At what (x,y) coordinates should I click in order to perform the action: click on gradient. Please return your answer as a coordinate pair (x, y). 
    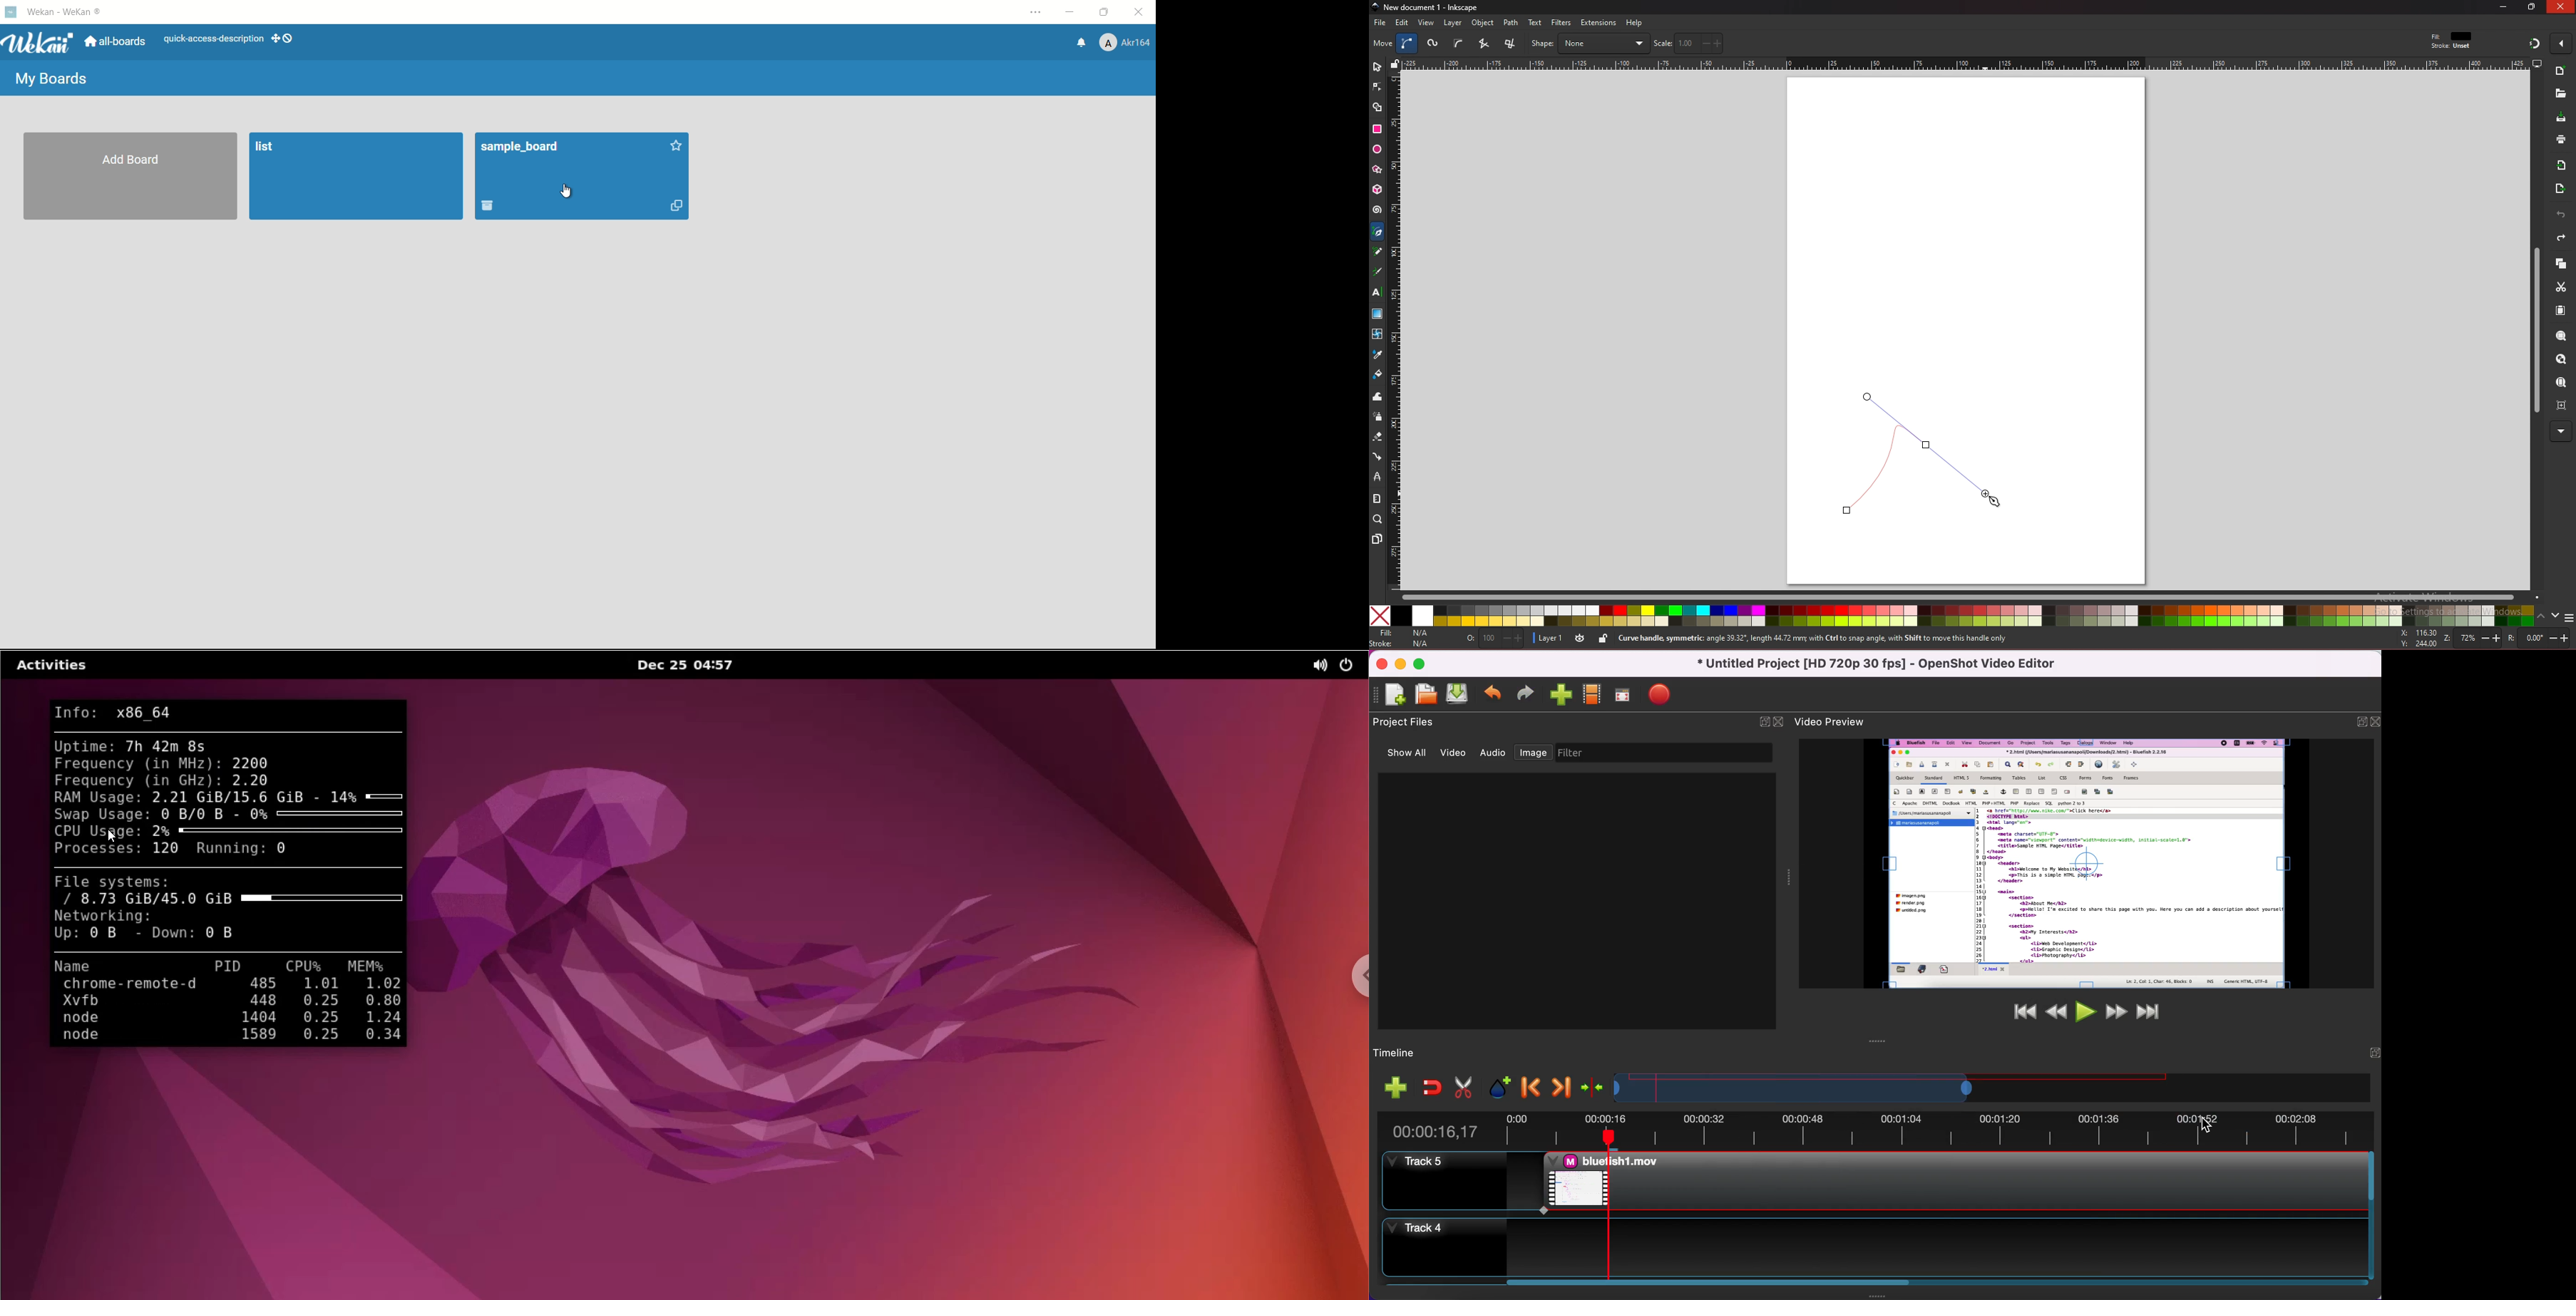
    Looking at the image, I should click on (1378, 314).